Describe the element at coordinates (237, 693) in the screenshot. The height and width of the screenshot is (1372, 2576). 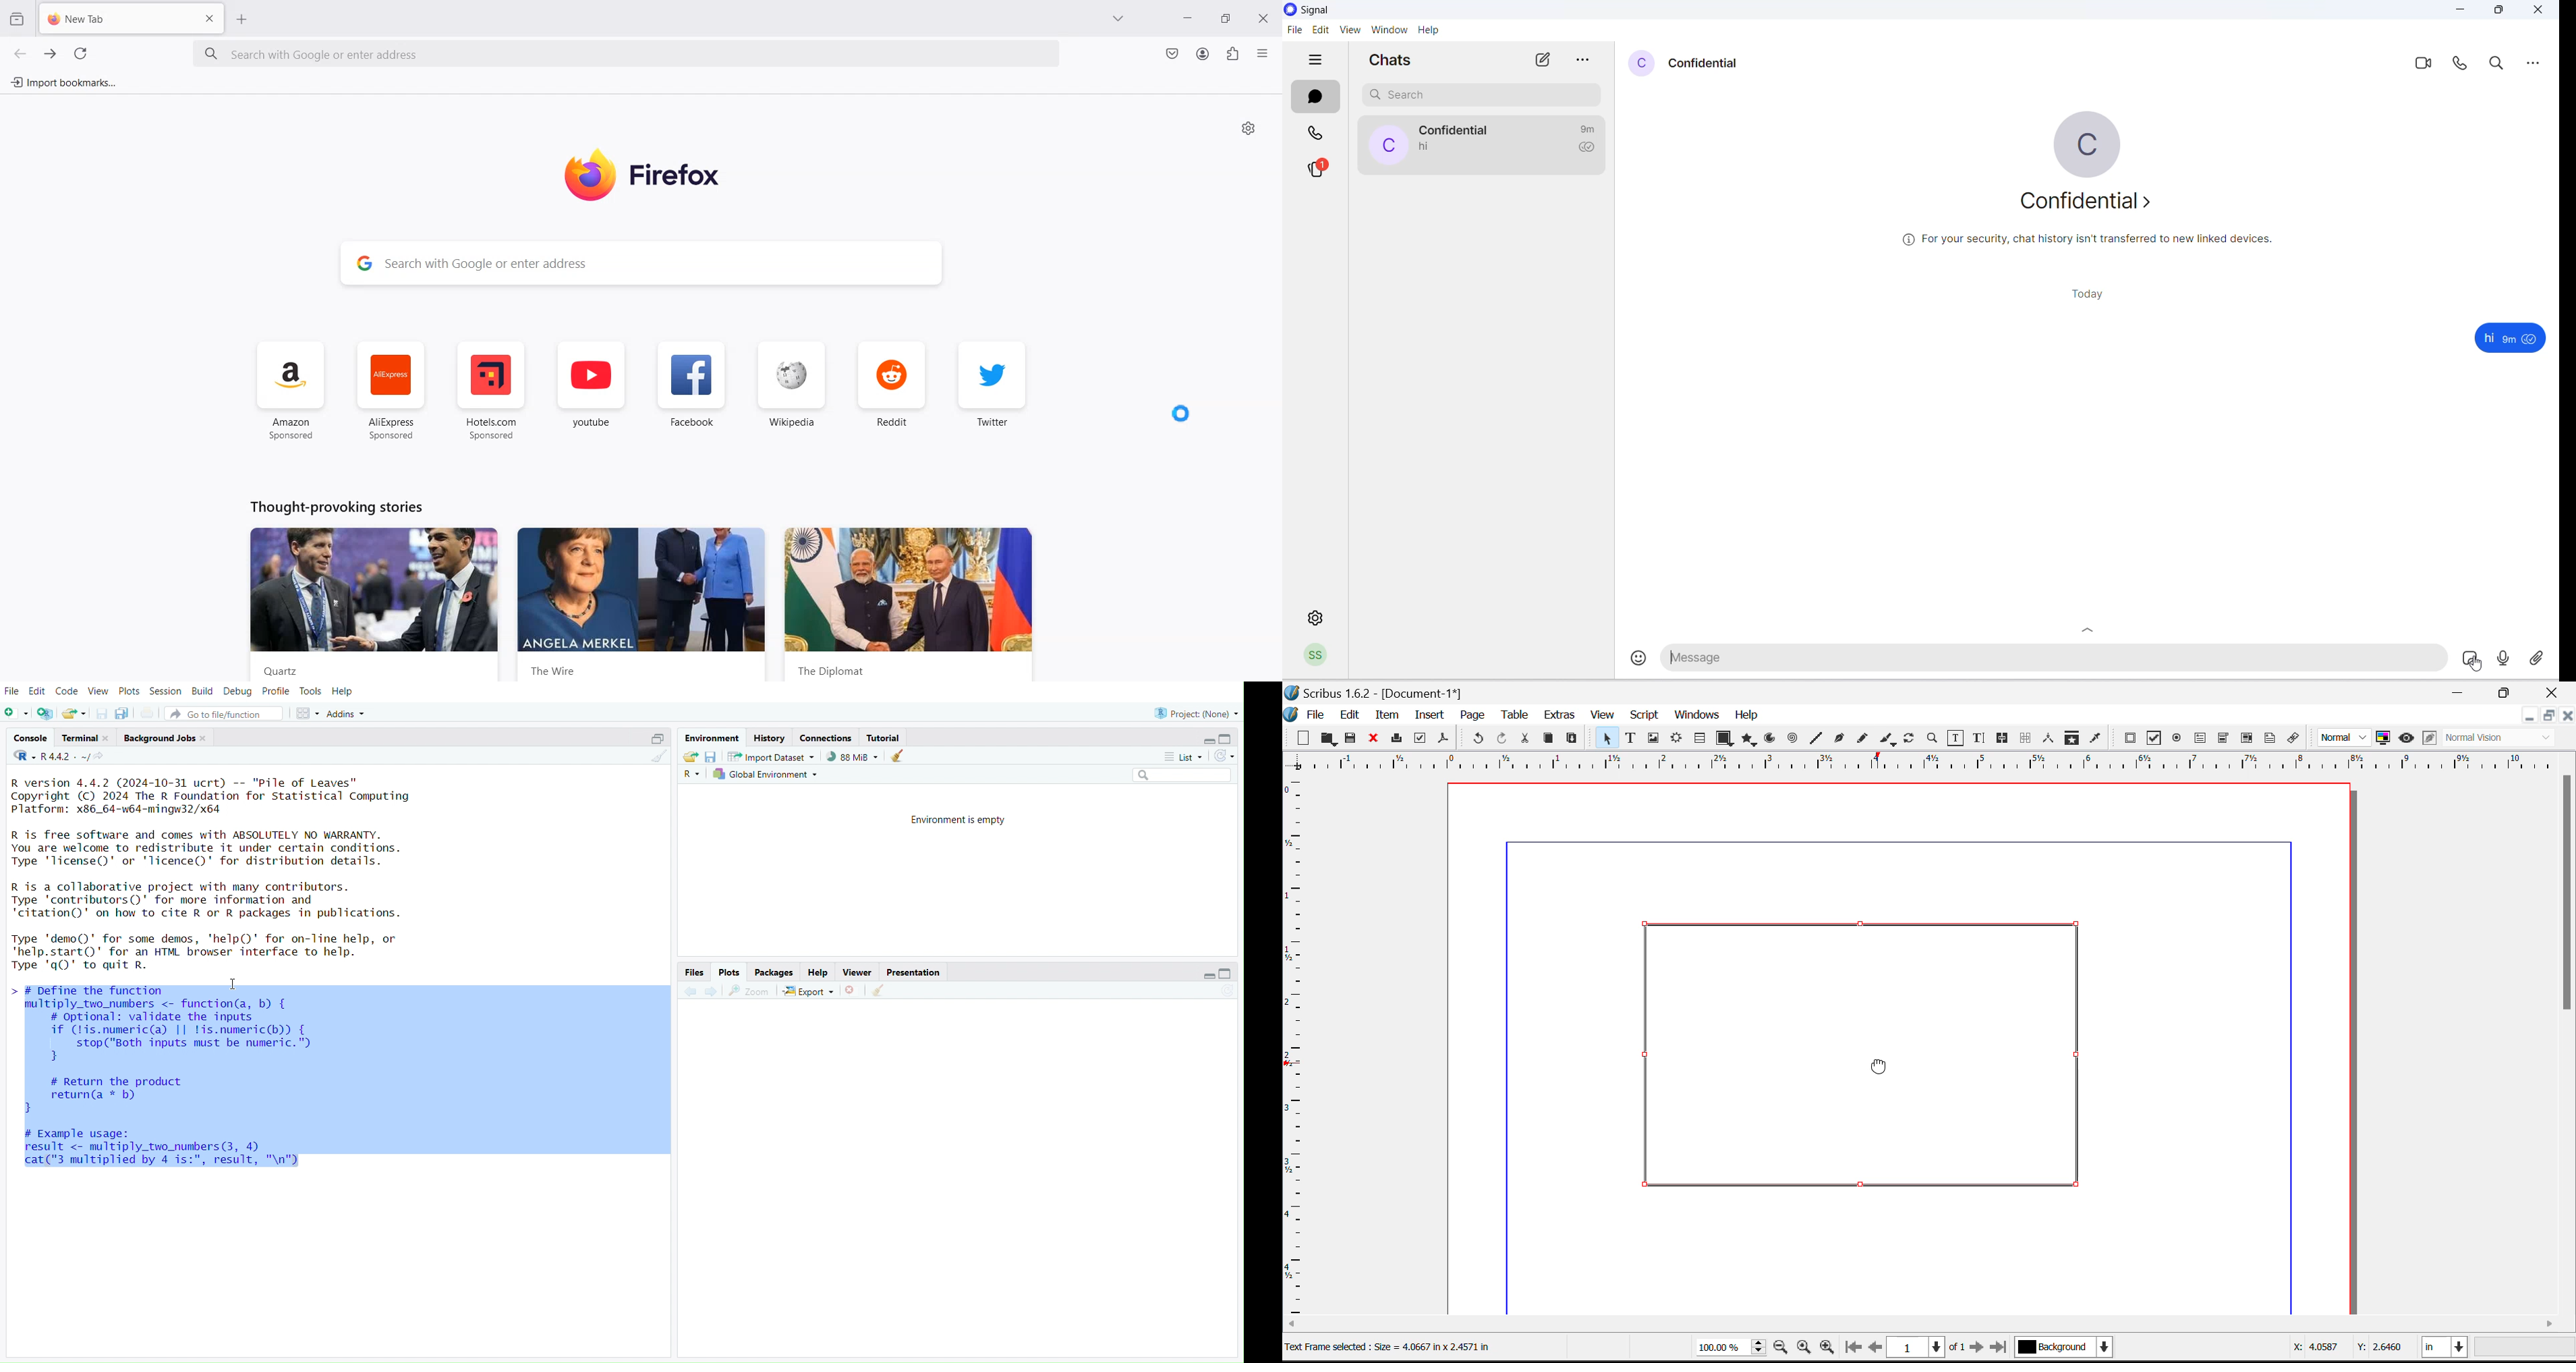
I see `Debug` at that location.